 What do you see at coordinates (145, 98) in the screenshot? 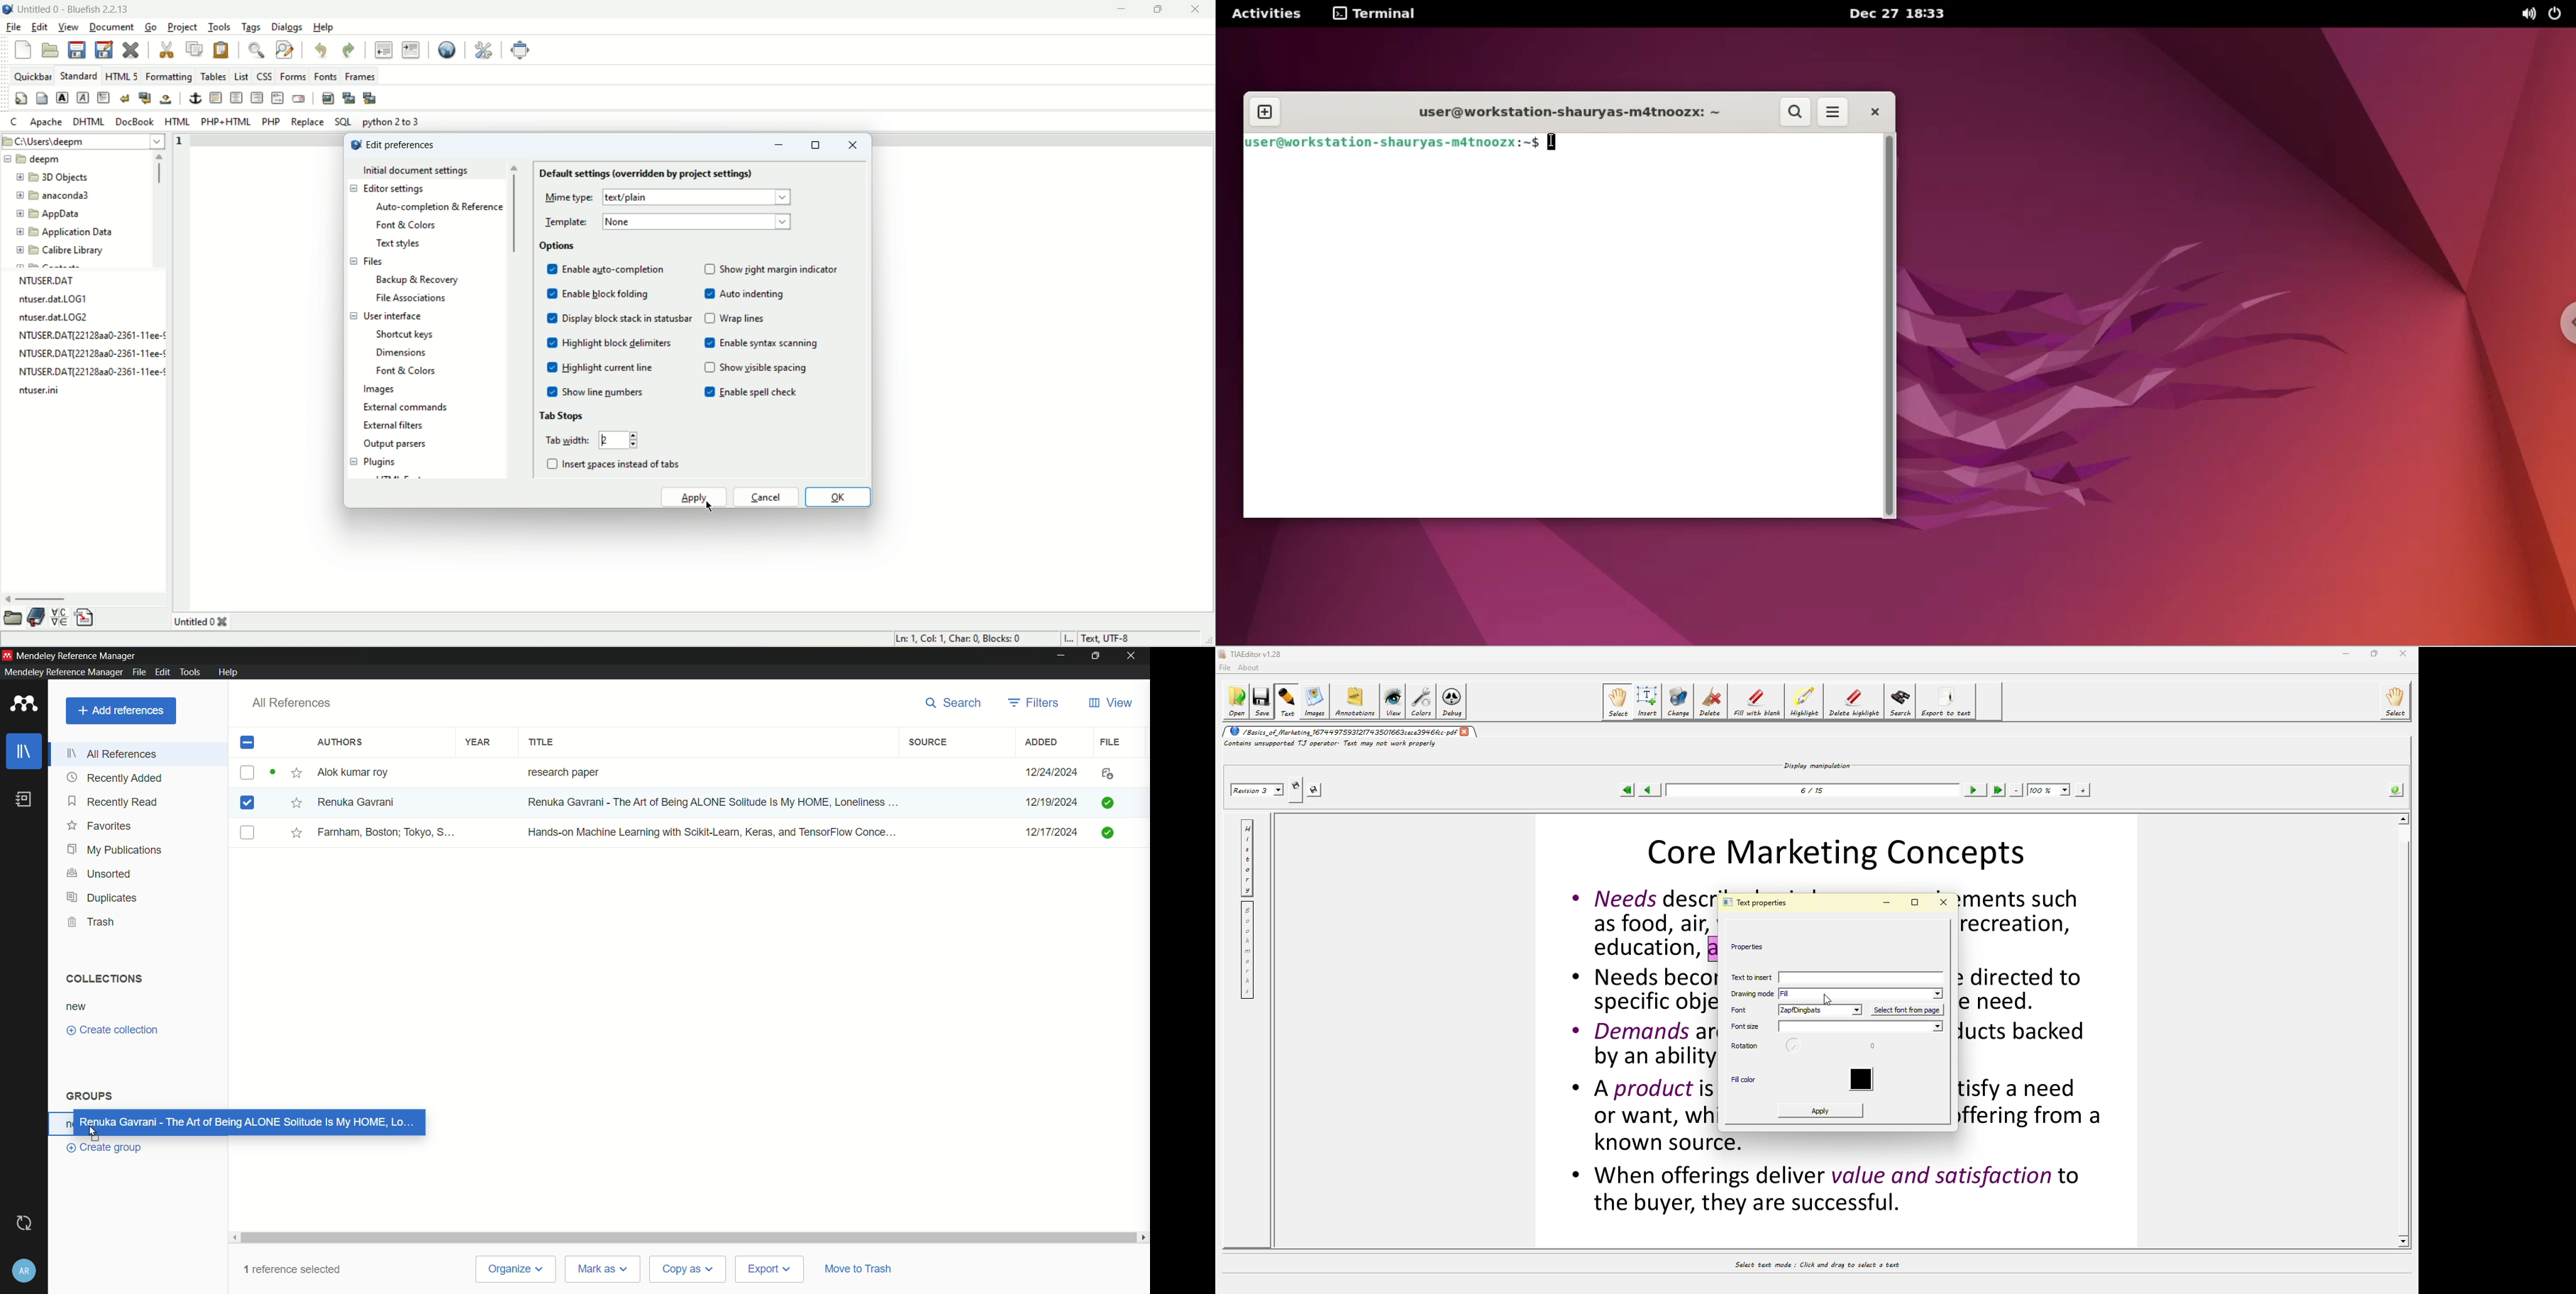
I see `break and clear` at bounding box center [145, 98].